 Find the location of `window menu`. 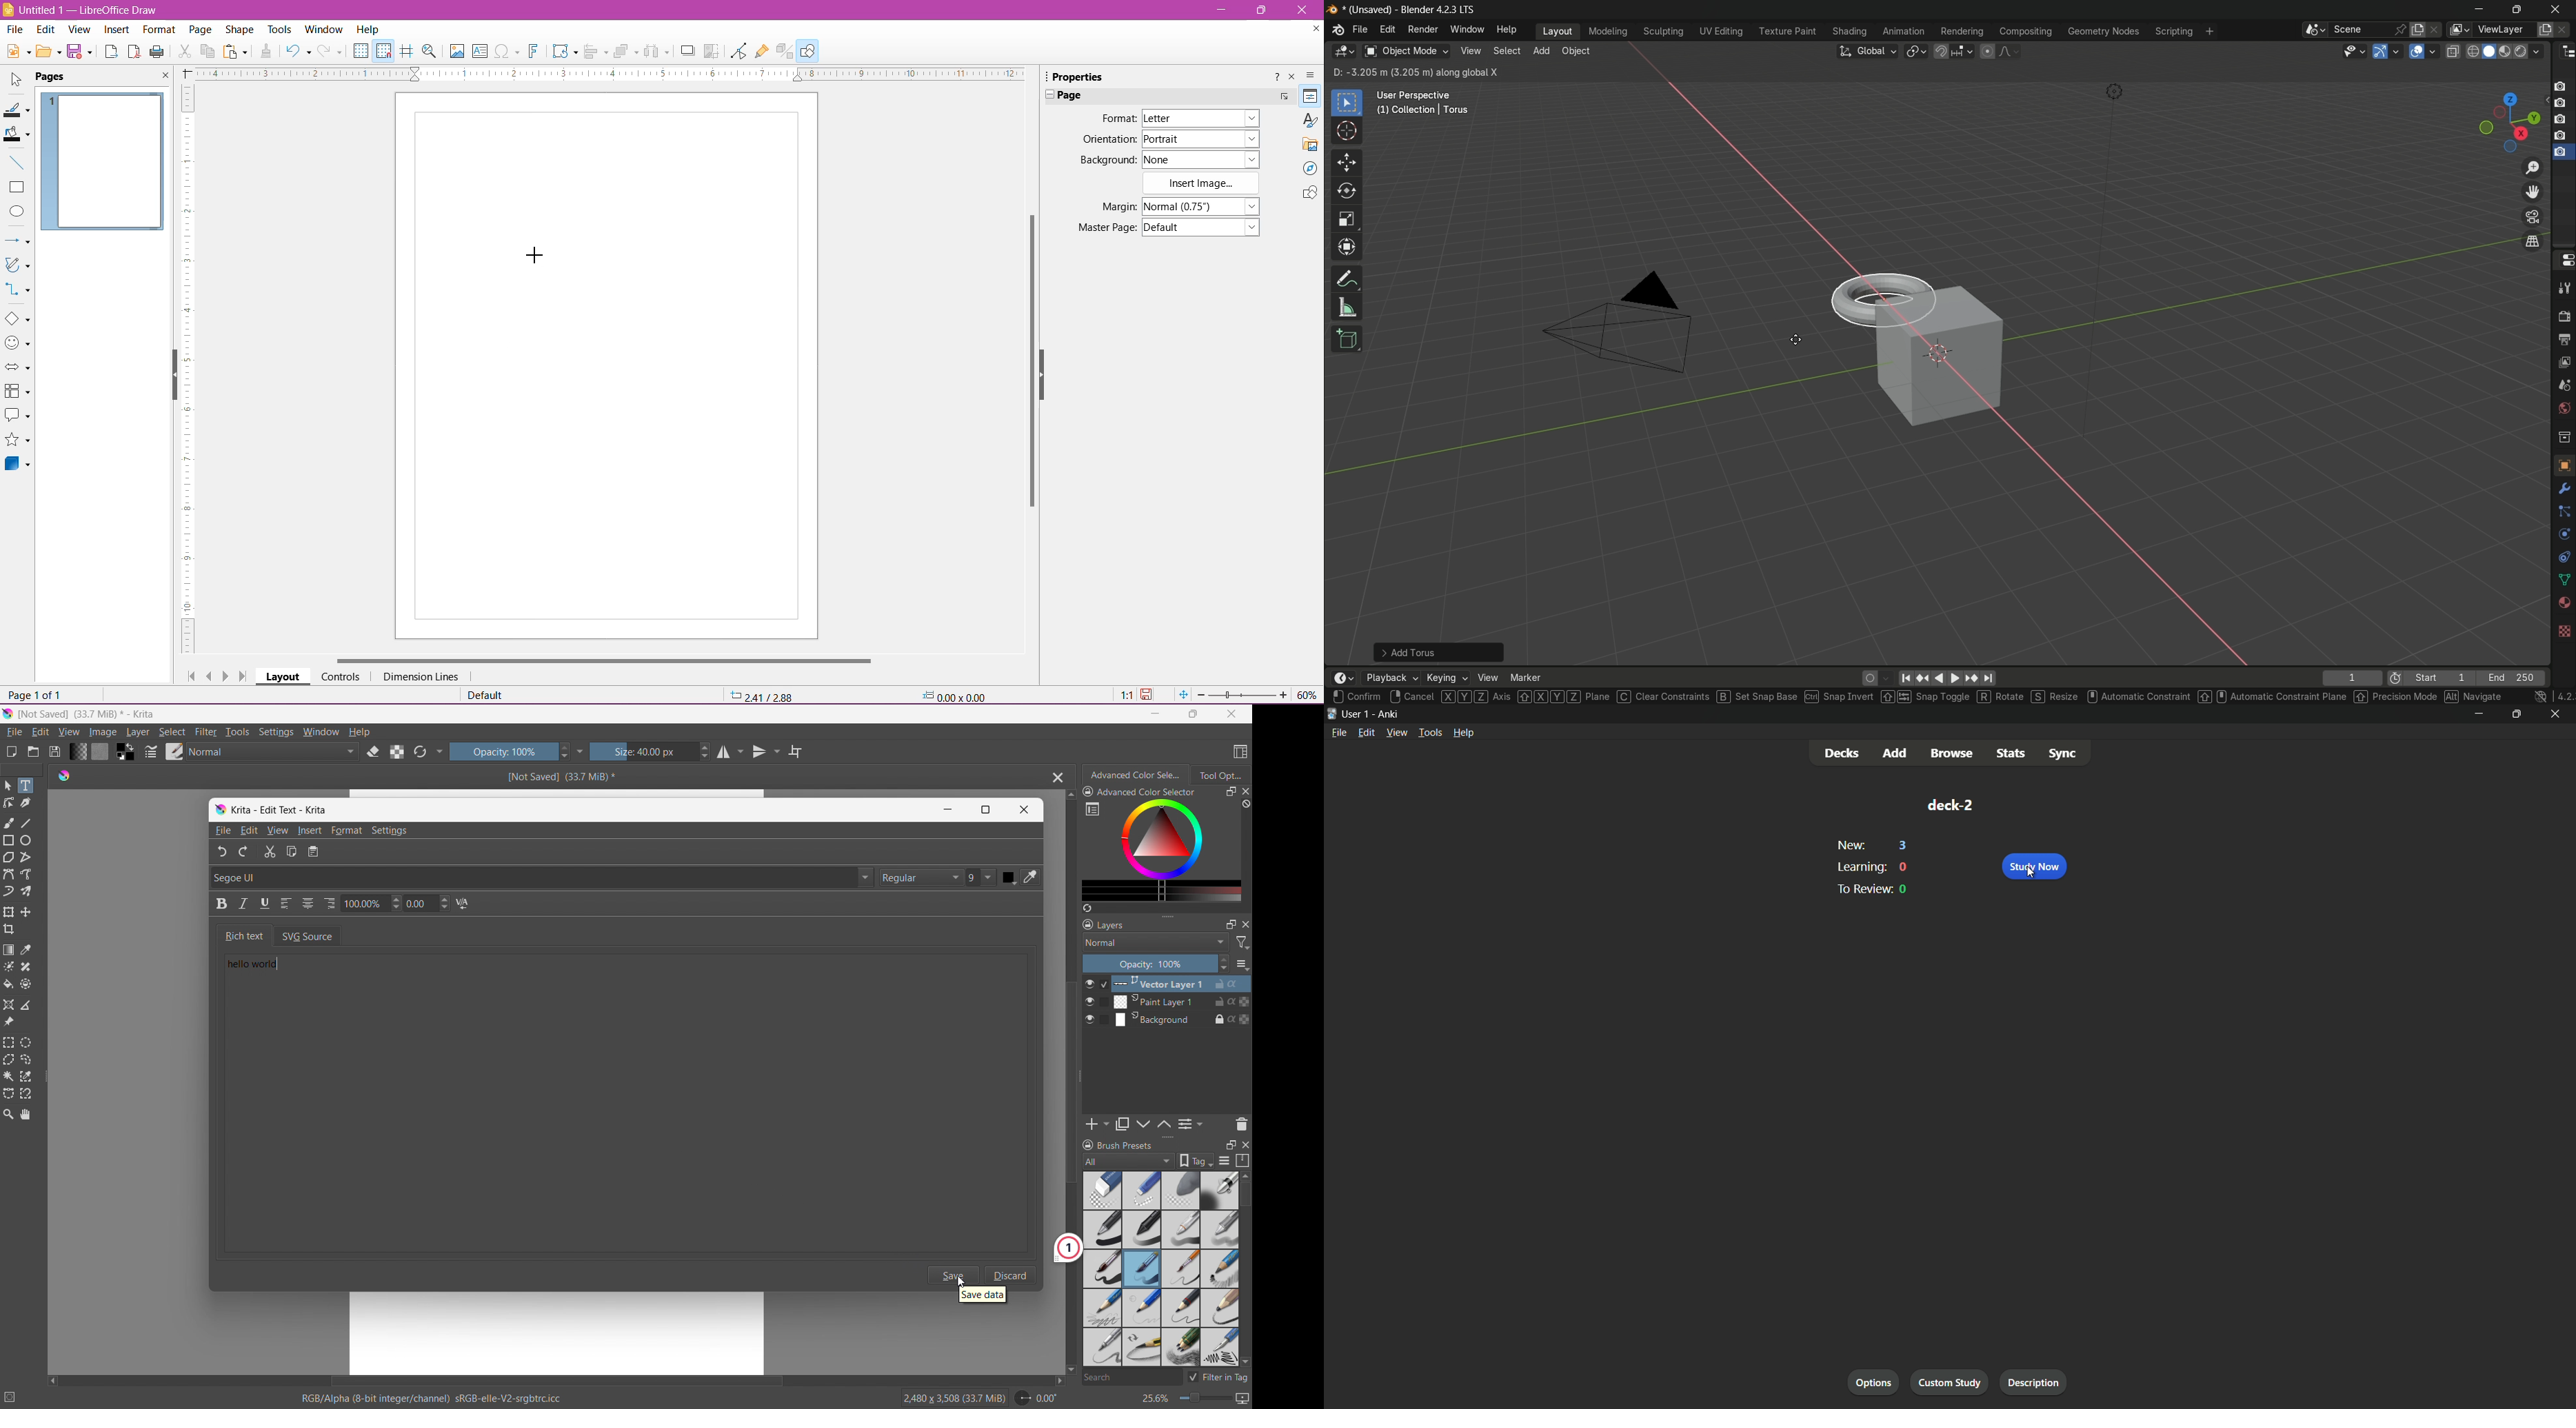

window menu is located at coordinates (1466, 29).